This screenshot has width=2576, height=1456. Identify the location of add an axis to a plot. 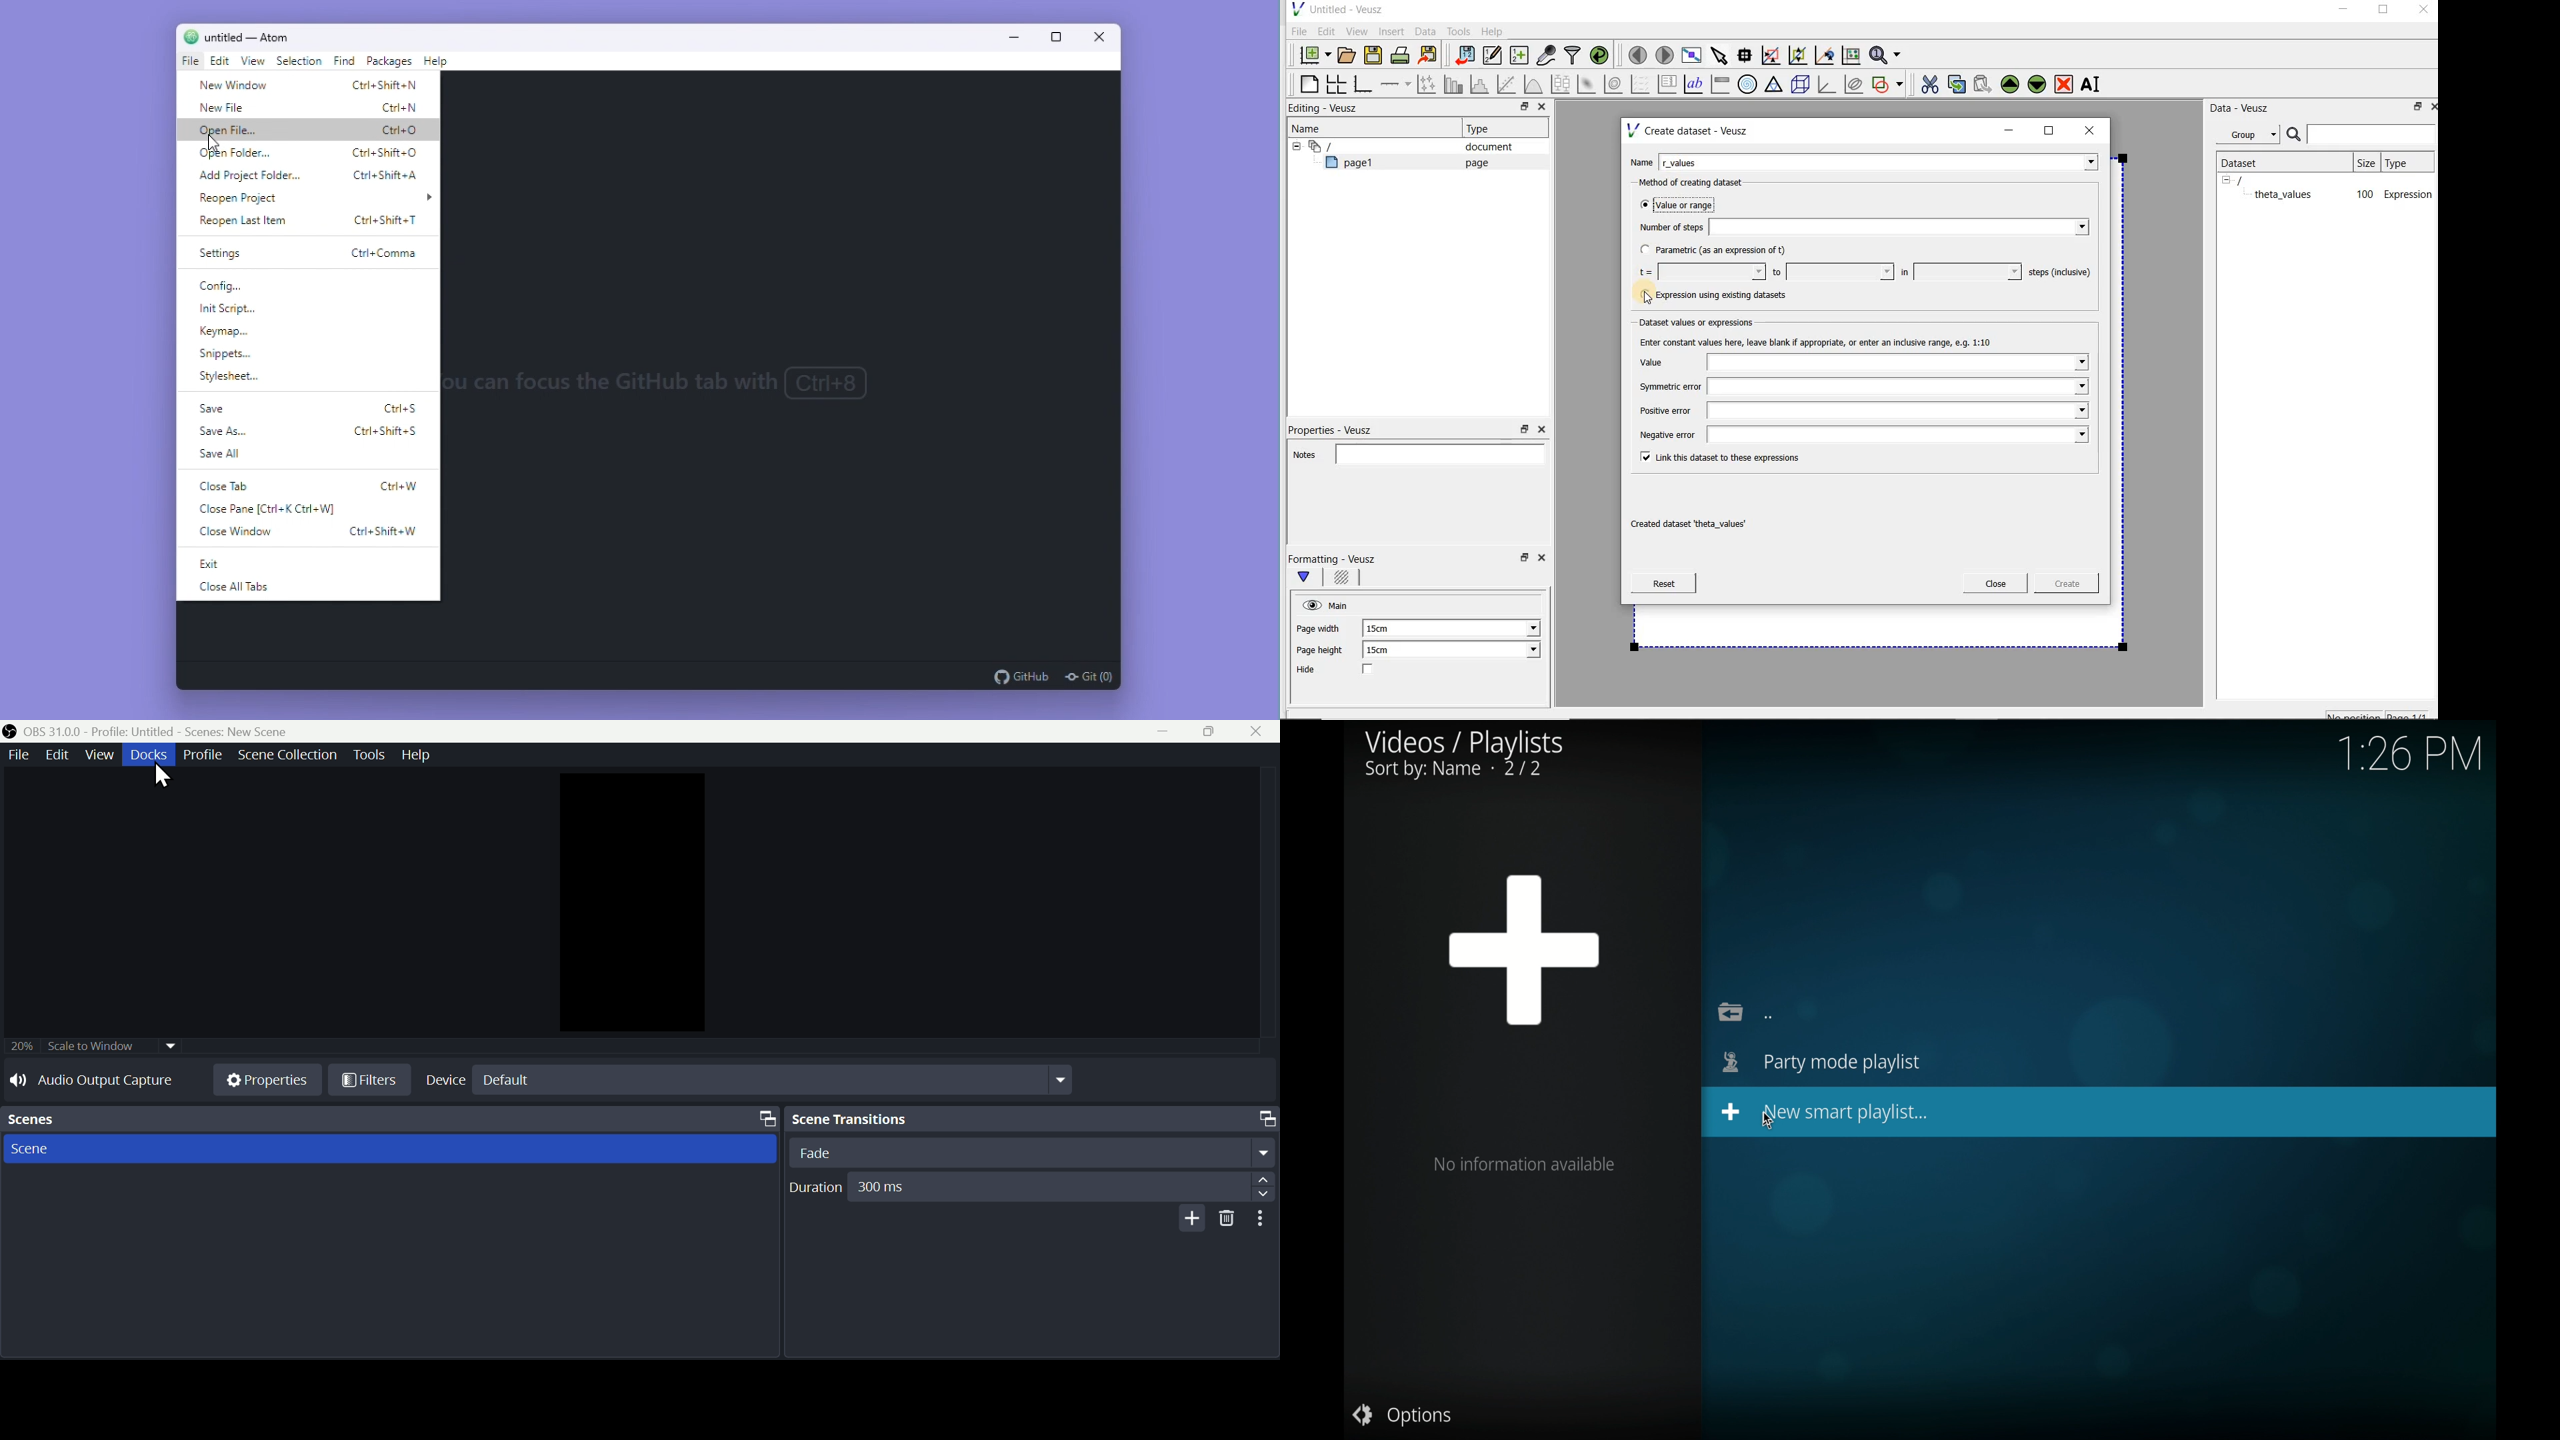
(1397, 84).